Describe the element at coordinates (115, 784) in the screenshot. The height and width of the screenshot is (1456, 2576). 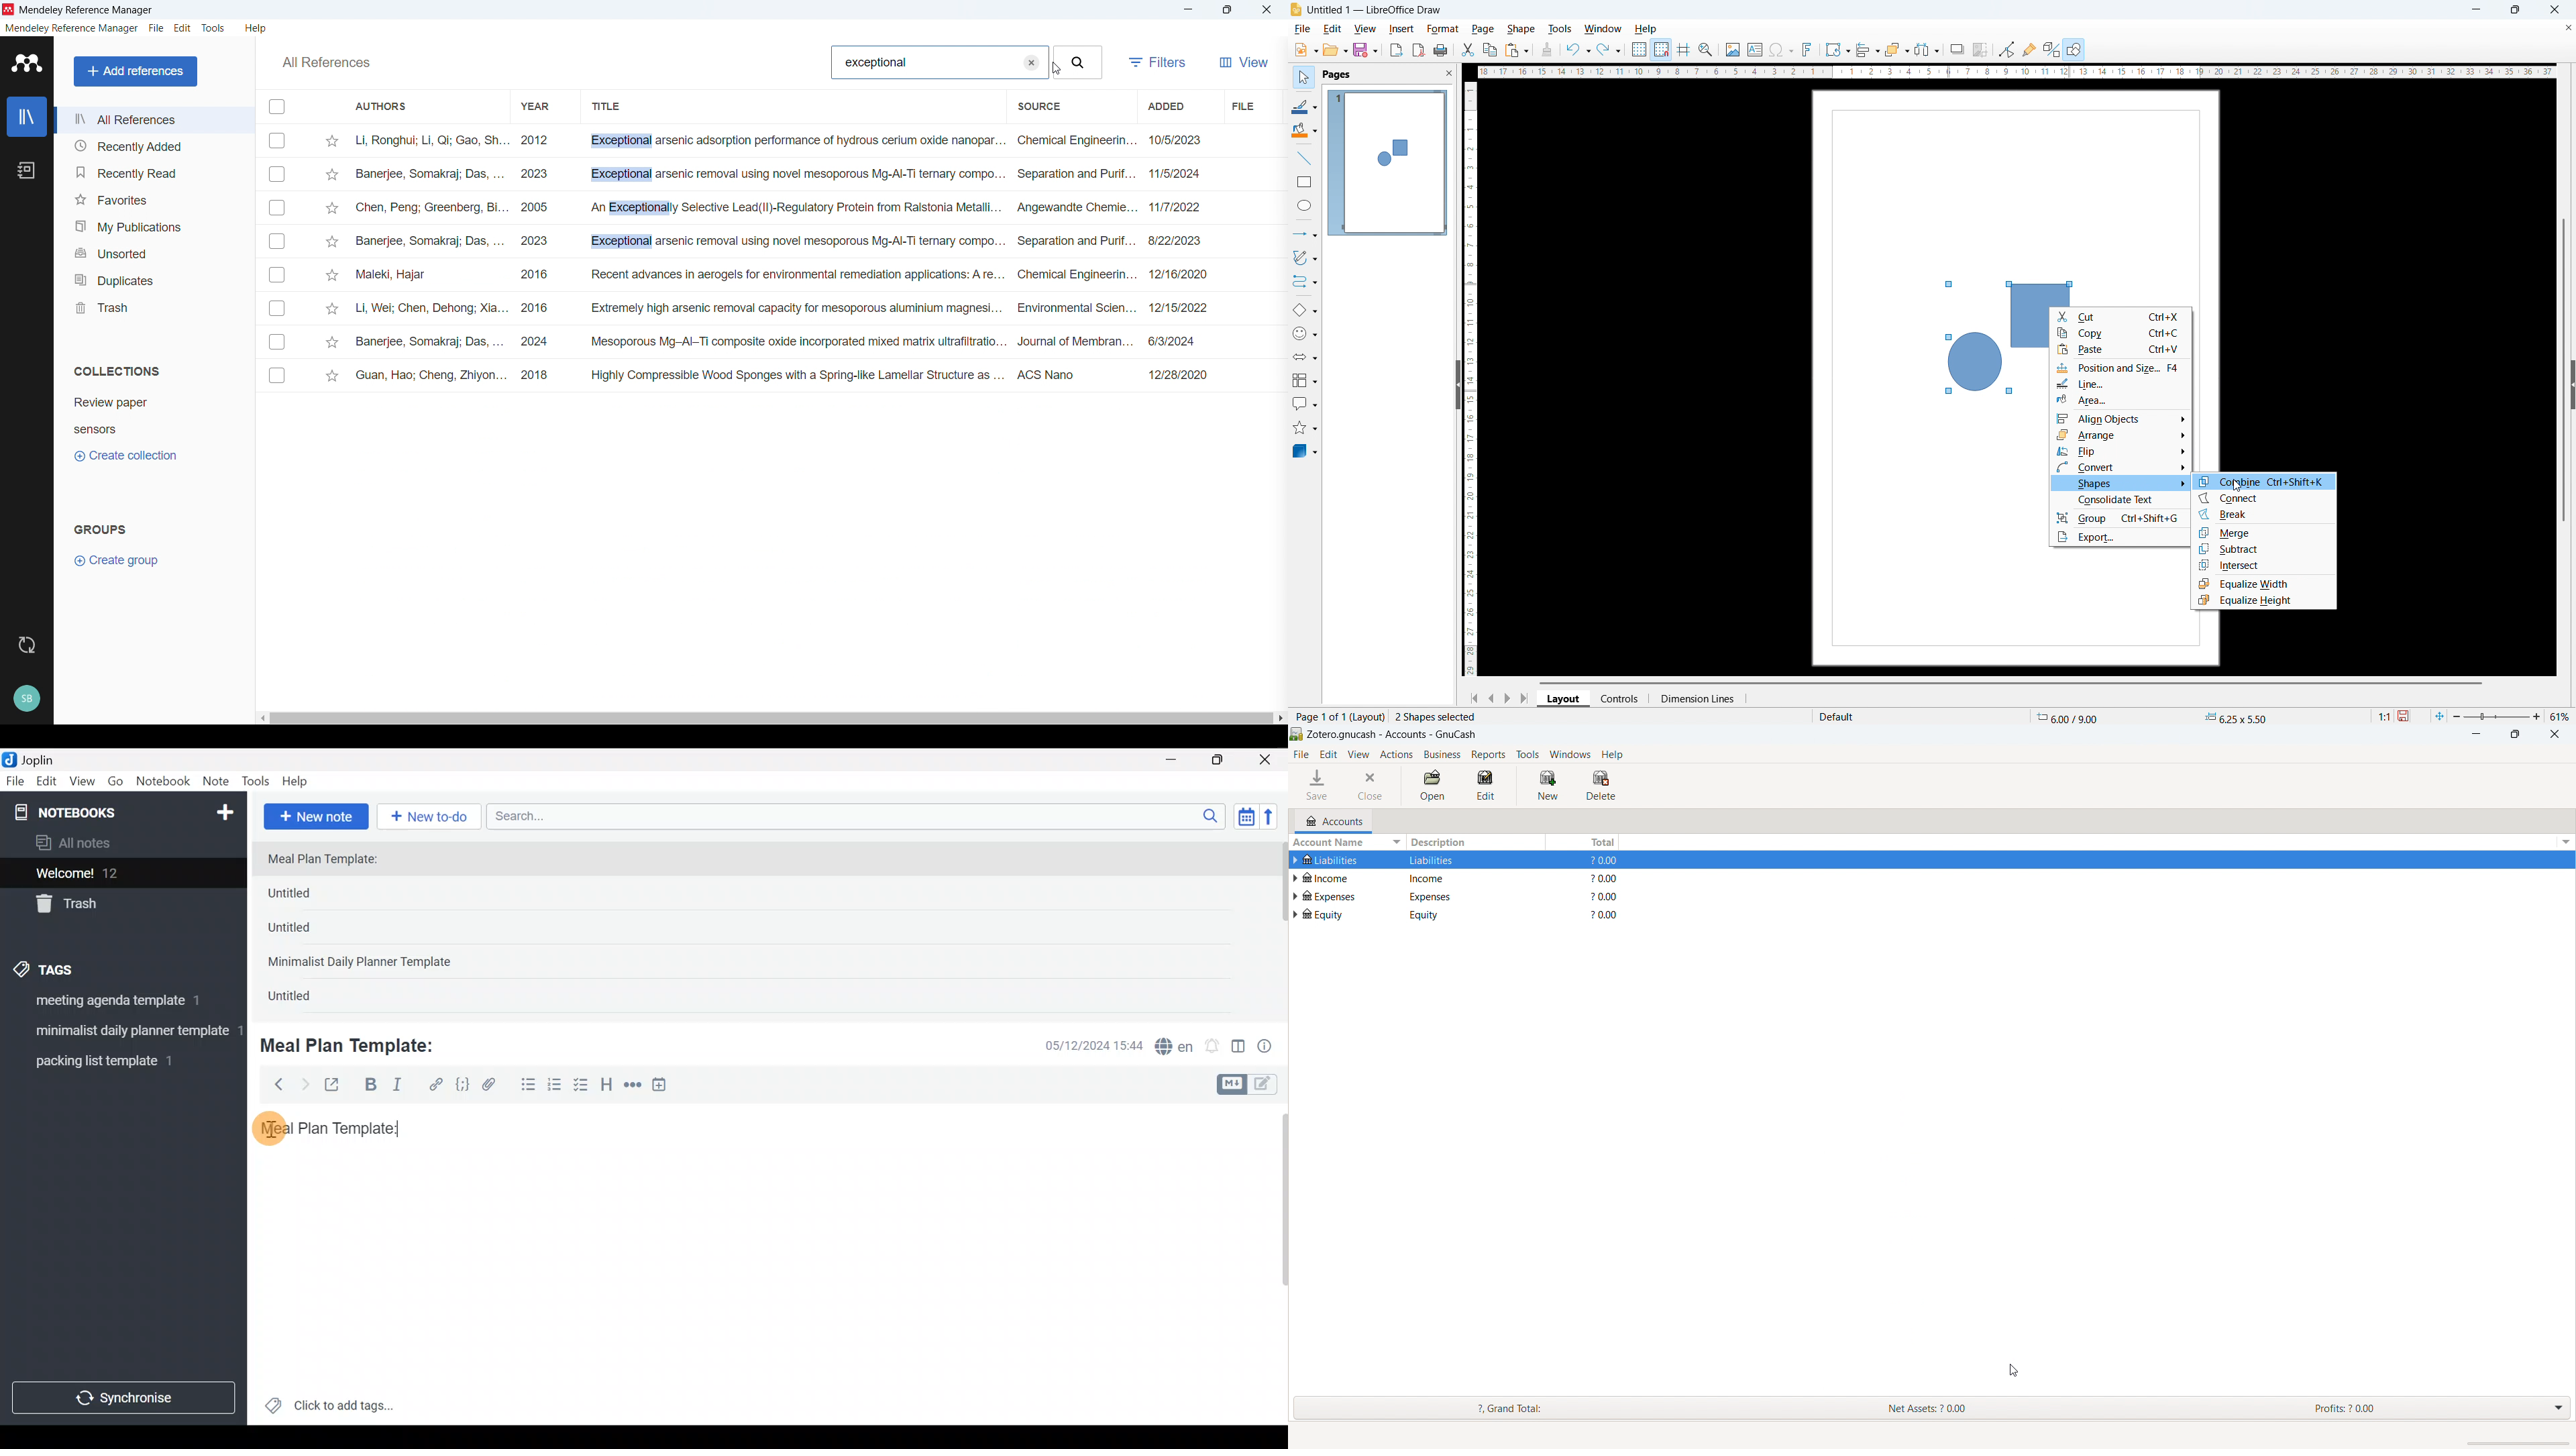
I see `Go` at that location.